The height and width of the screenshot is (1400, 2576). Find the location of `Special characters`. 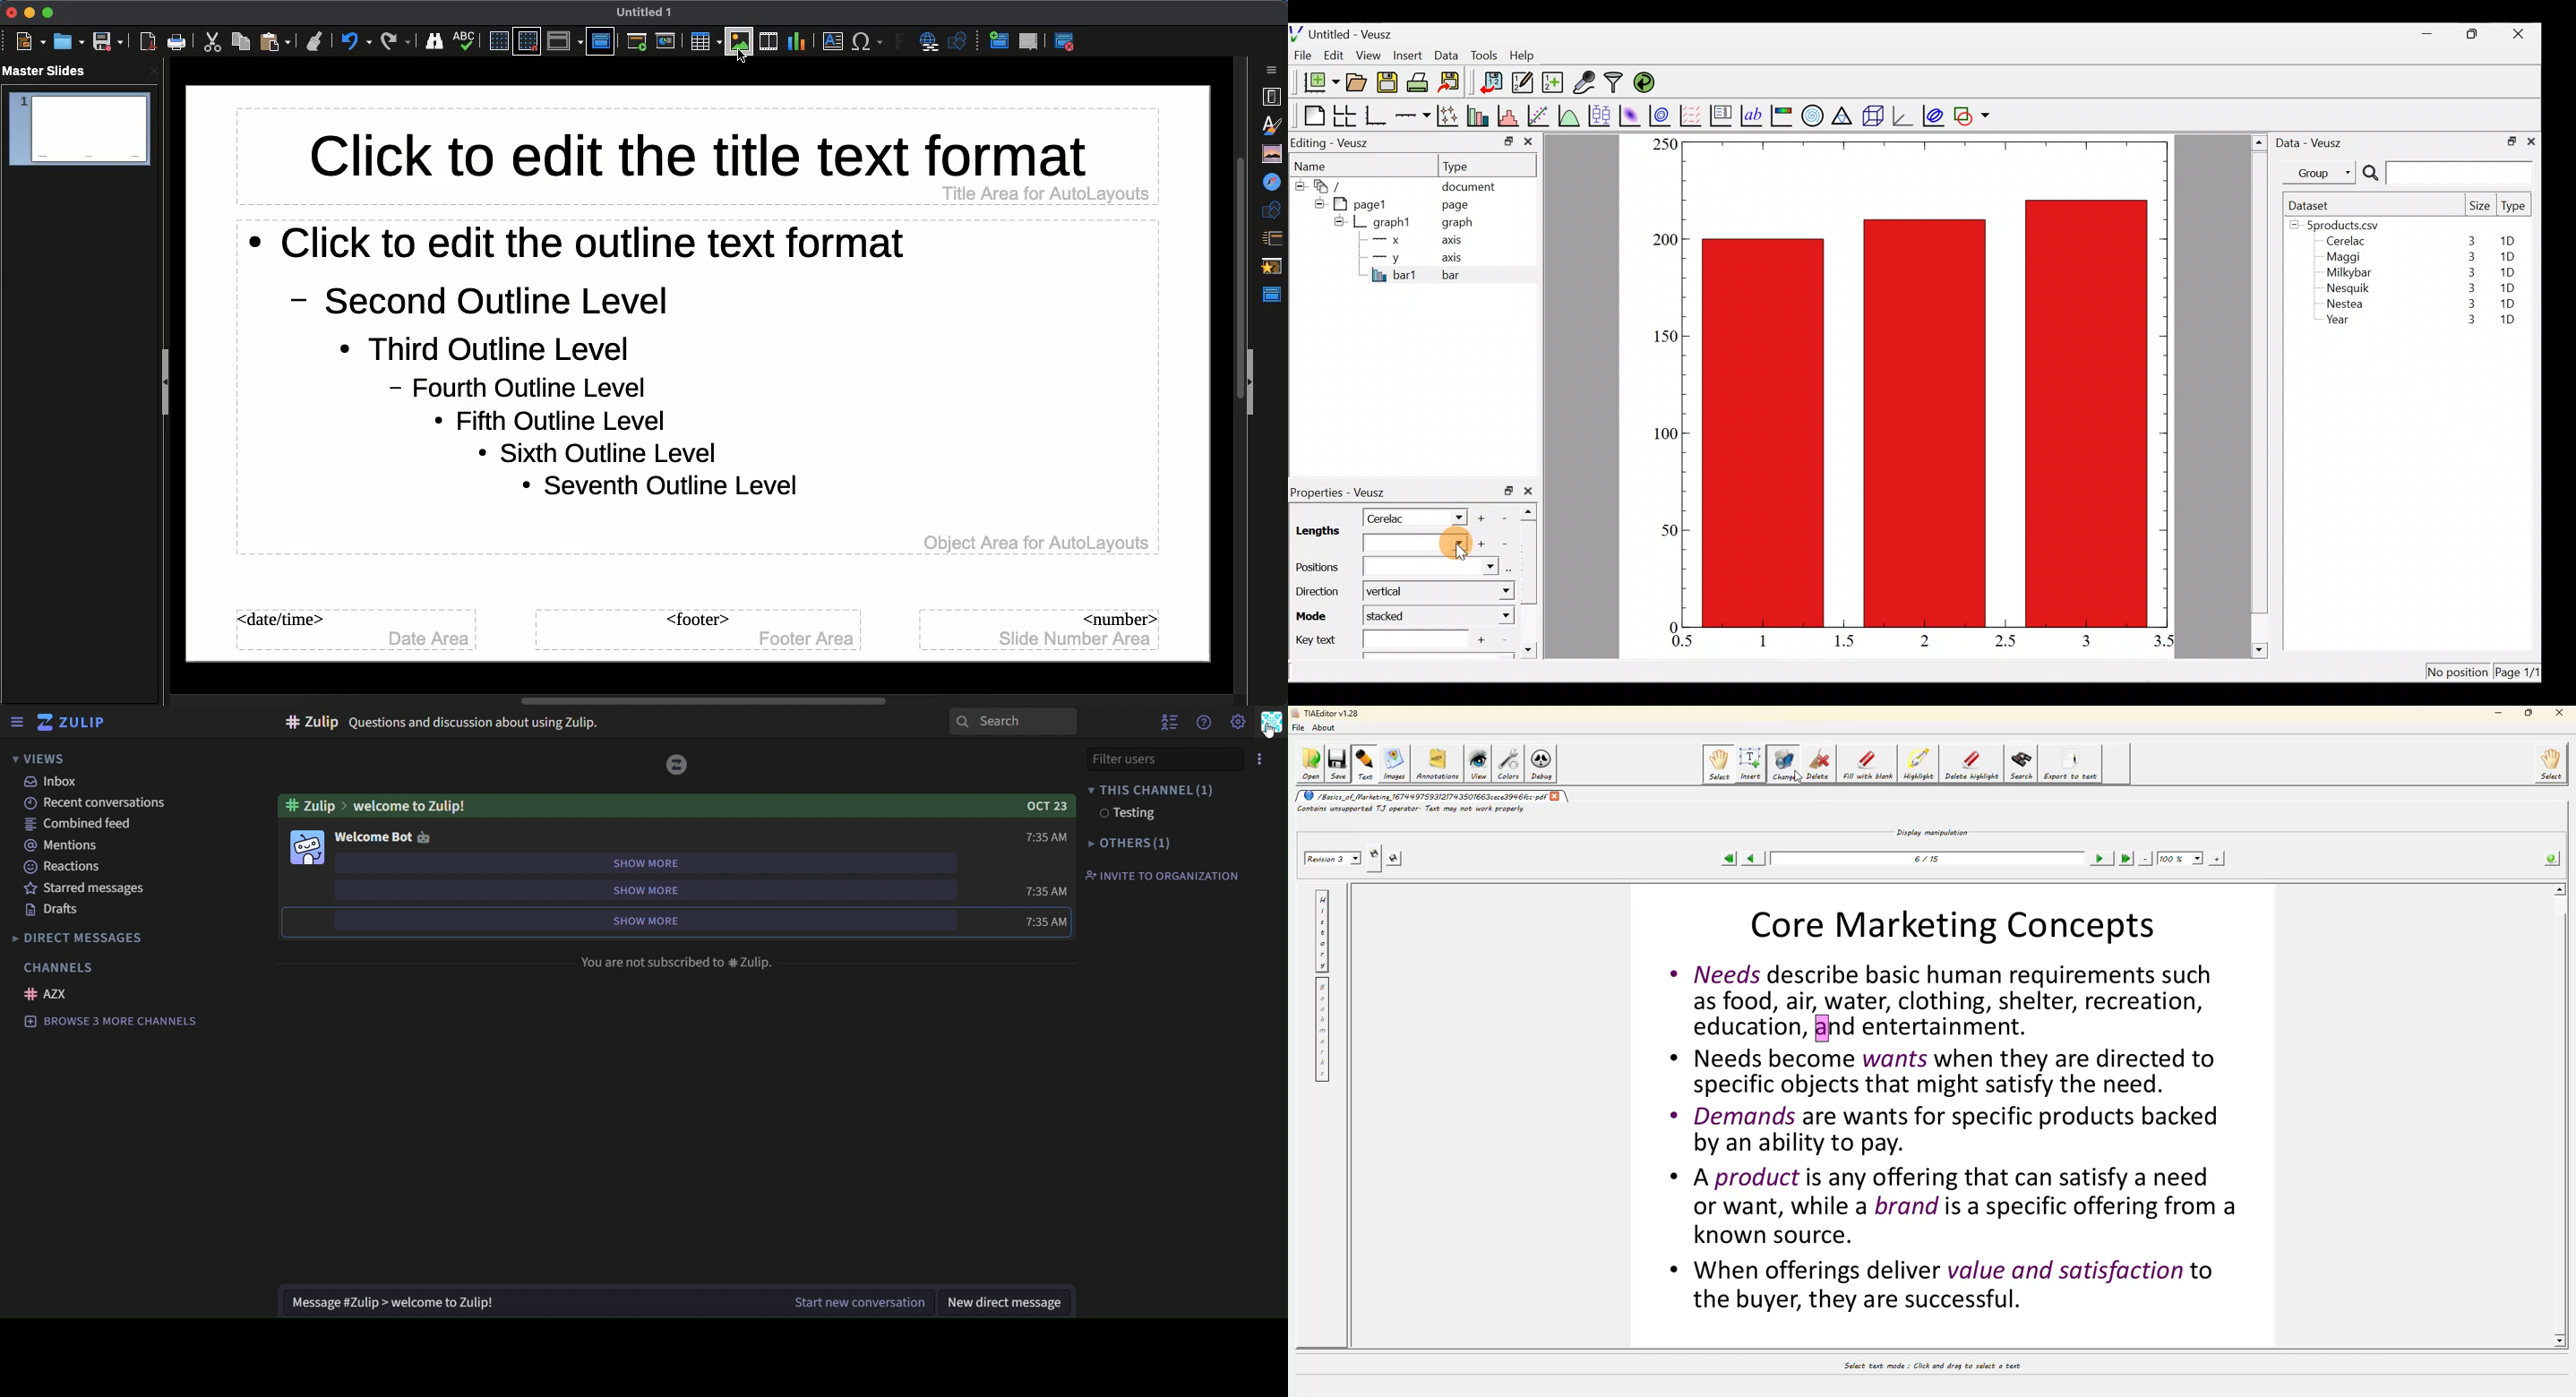

Special characters is located at coordinates (868, 42).